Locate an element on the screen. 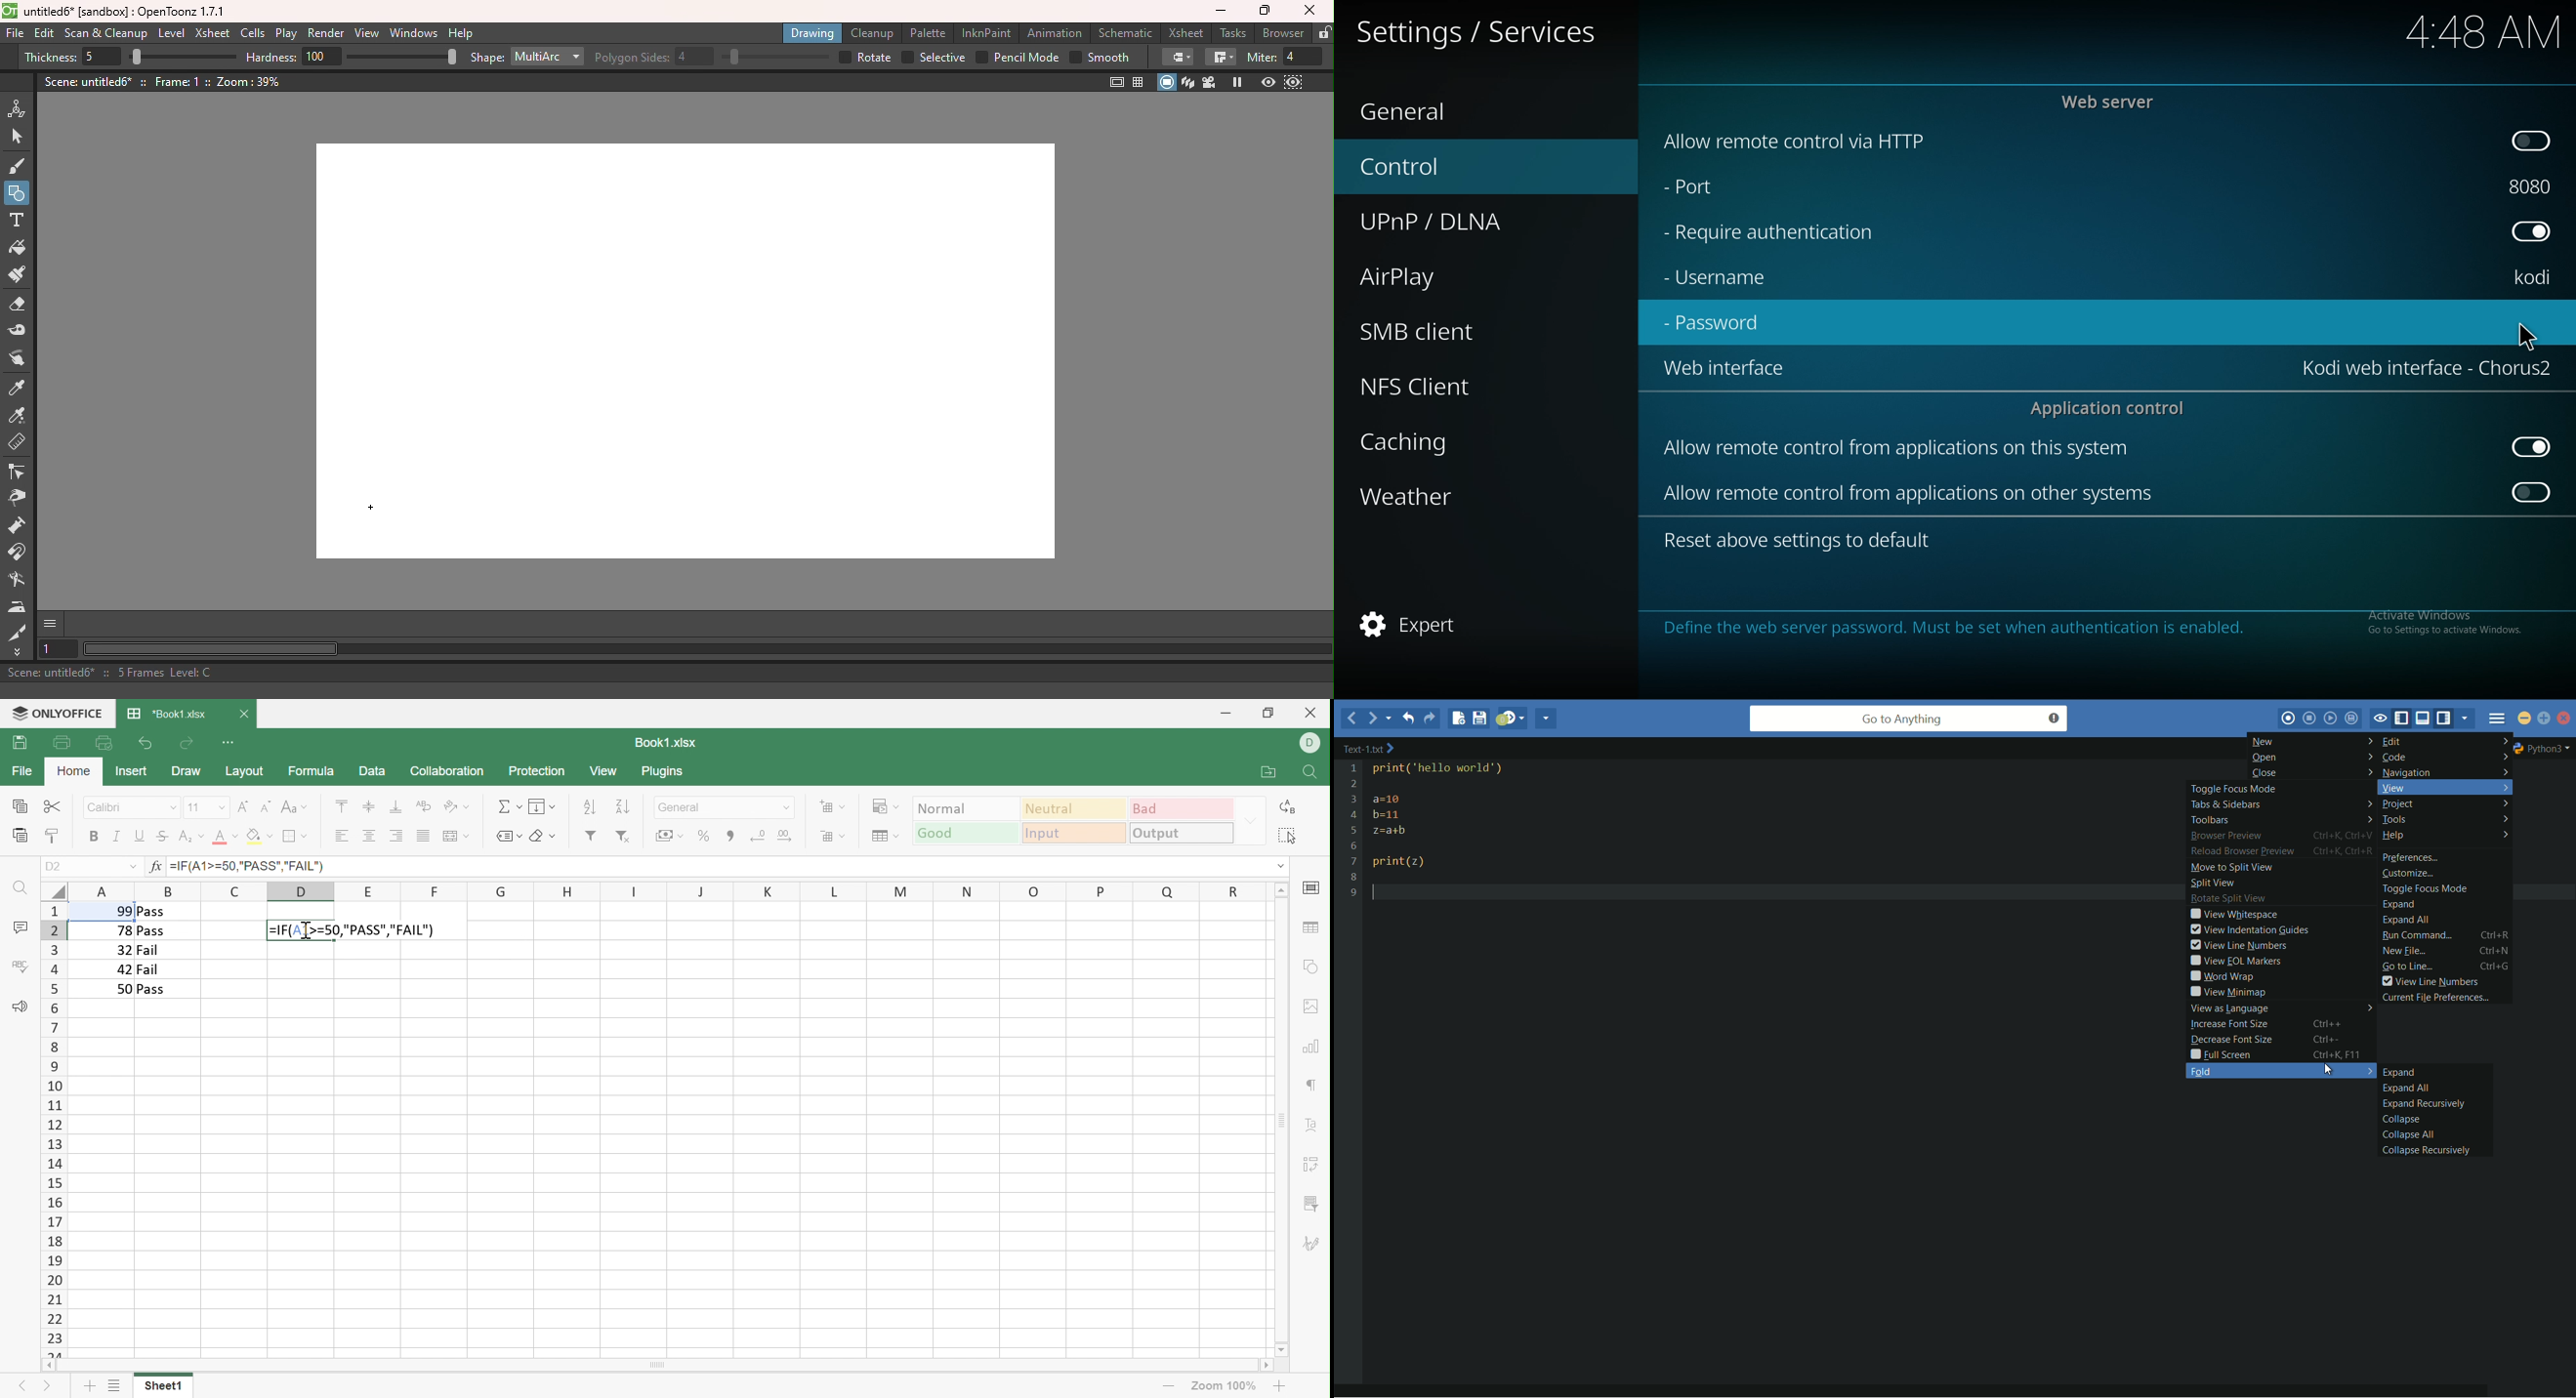 The width and height of the screenshot is (2576, 1400). off is located at coordinates (2535, 232).